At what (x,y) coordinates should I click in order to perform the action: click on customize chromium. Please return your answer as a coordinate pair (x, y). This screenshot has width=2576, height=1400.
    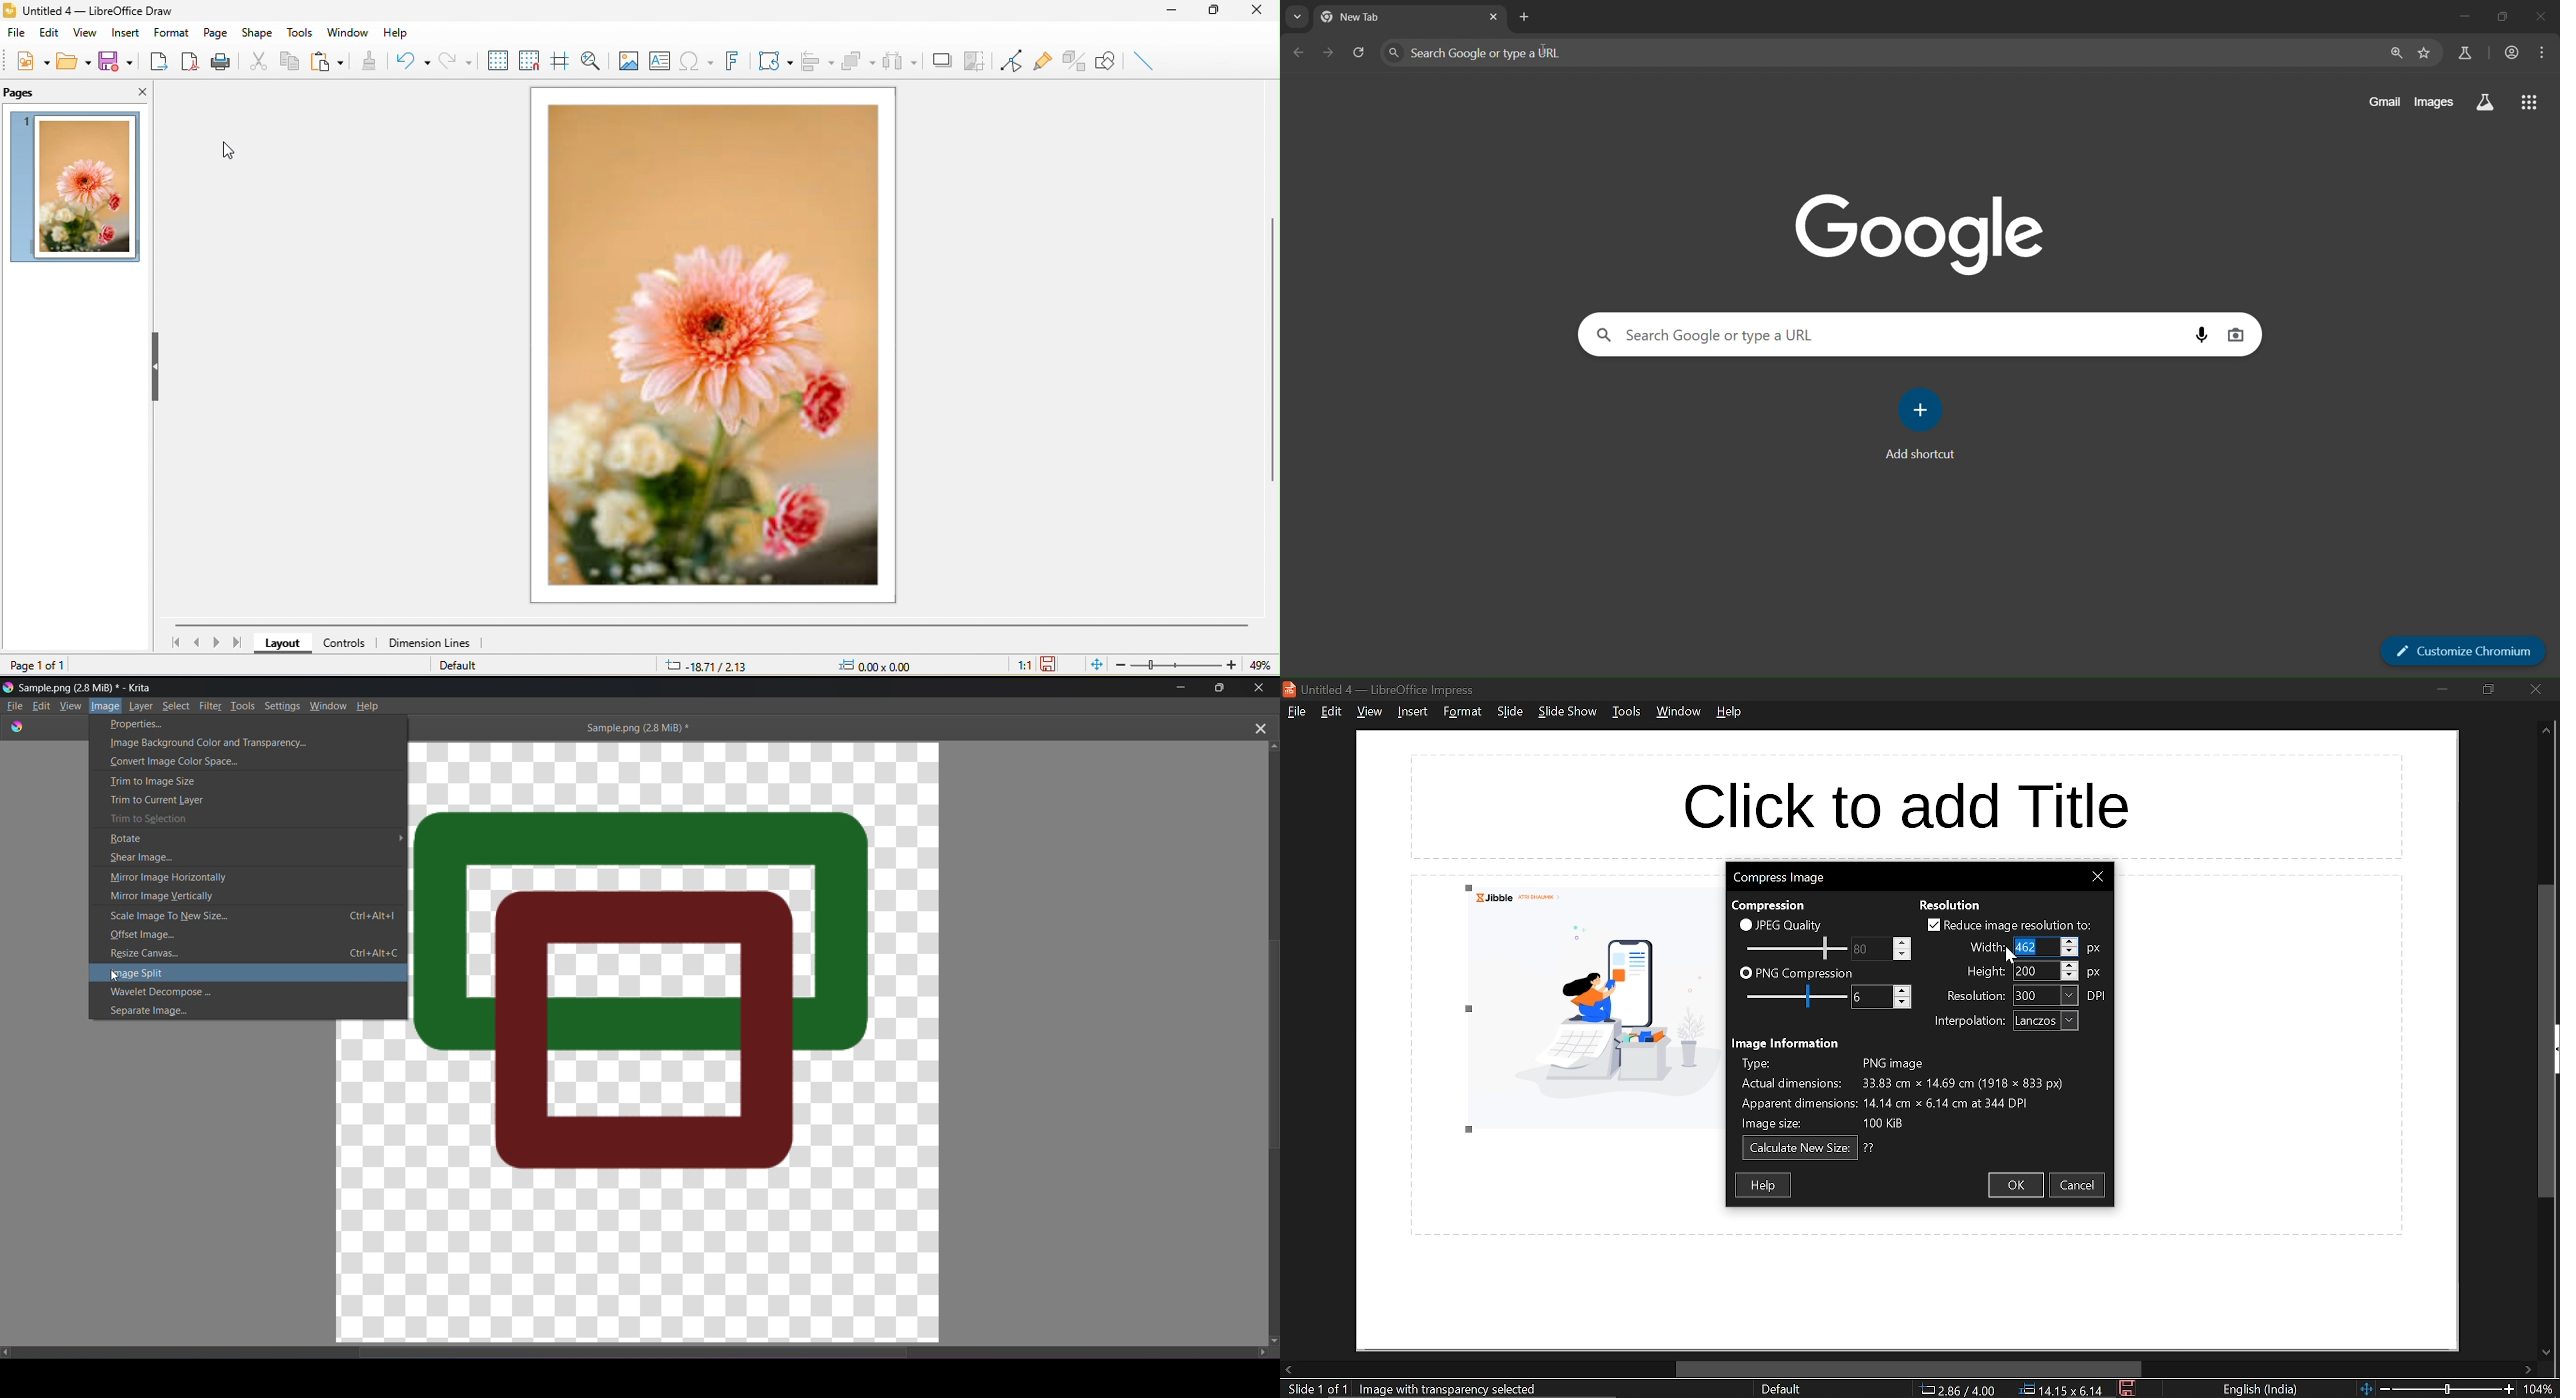
    Looking at the image, I should click on (2463, 651).